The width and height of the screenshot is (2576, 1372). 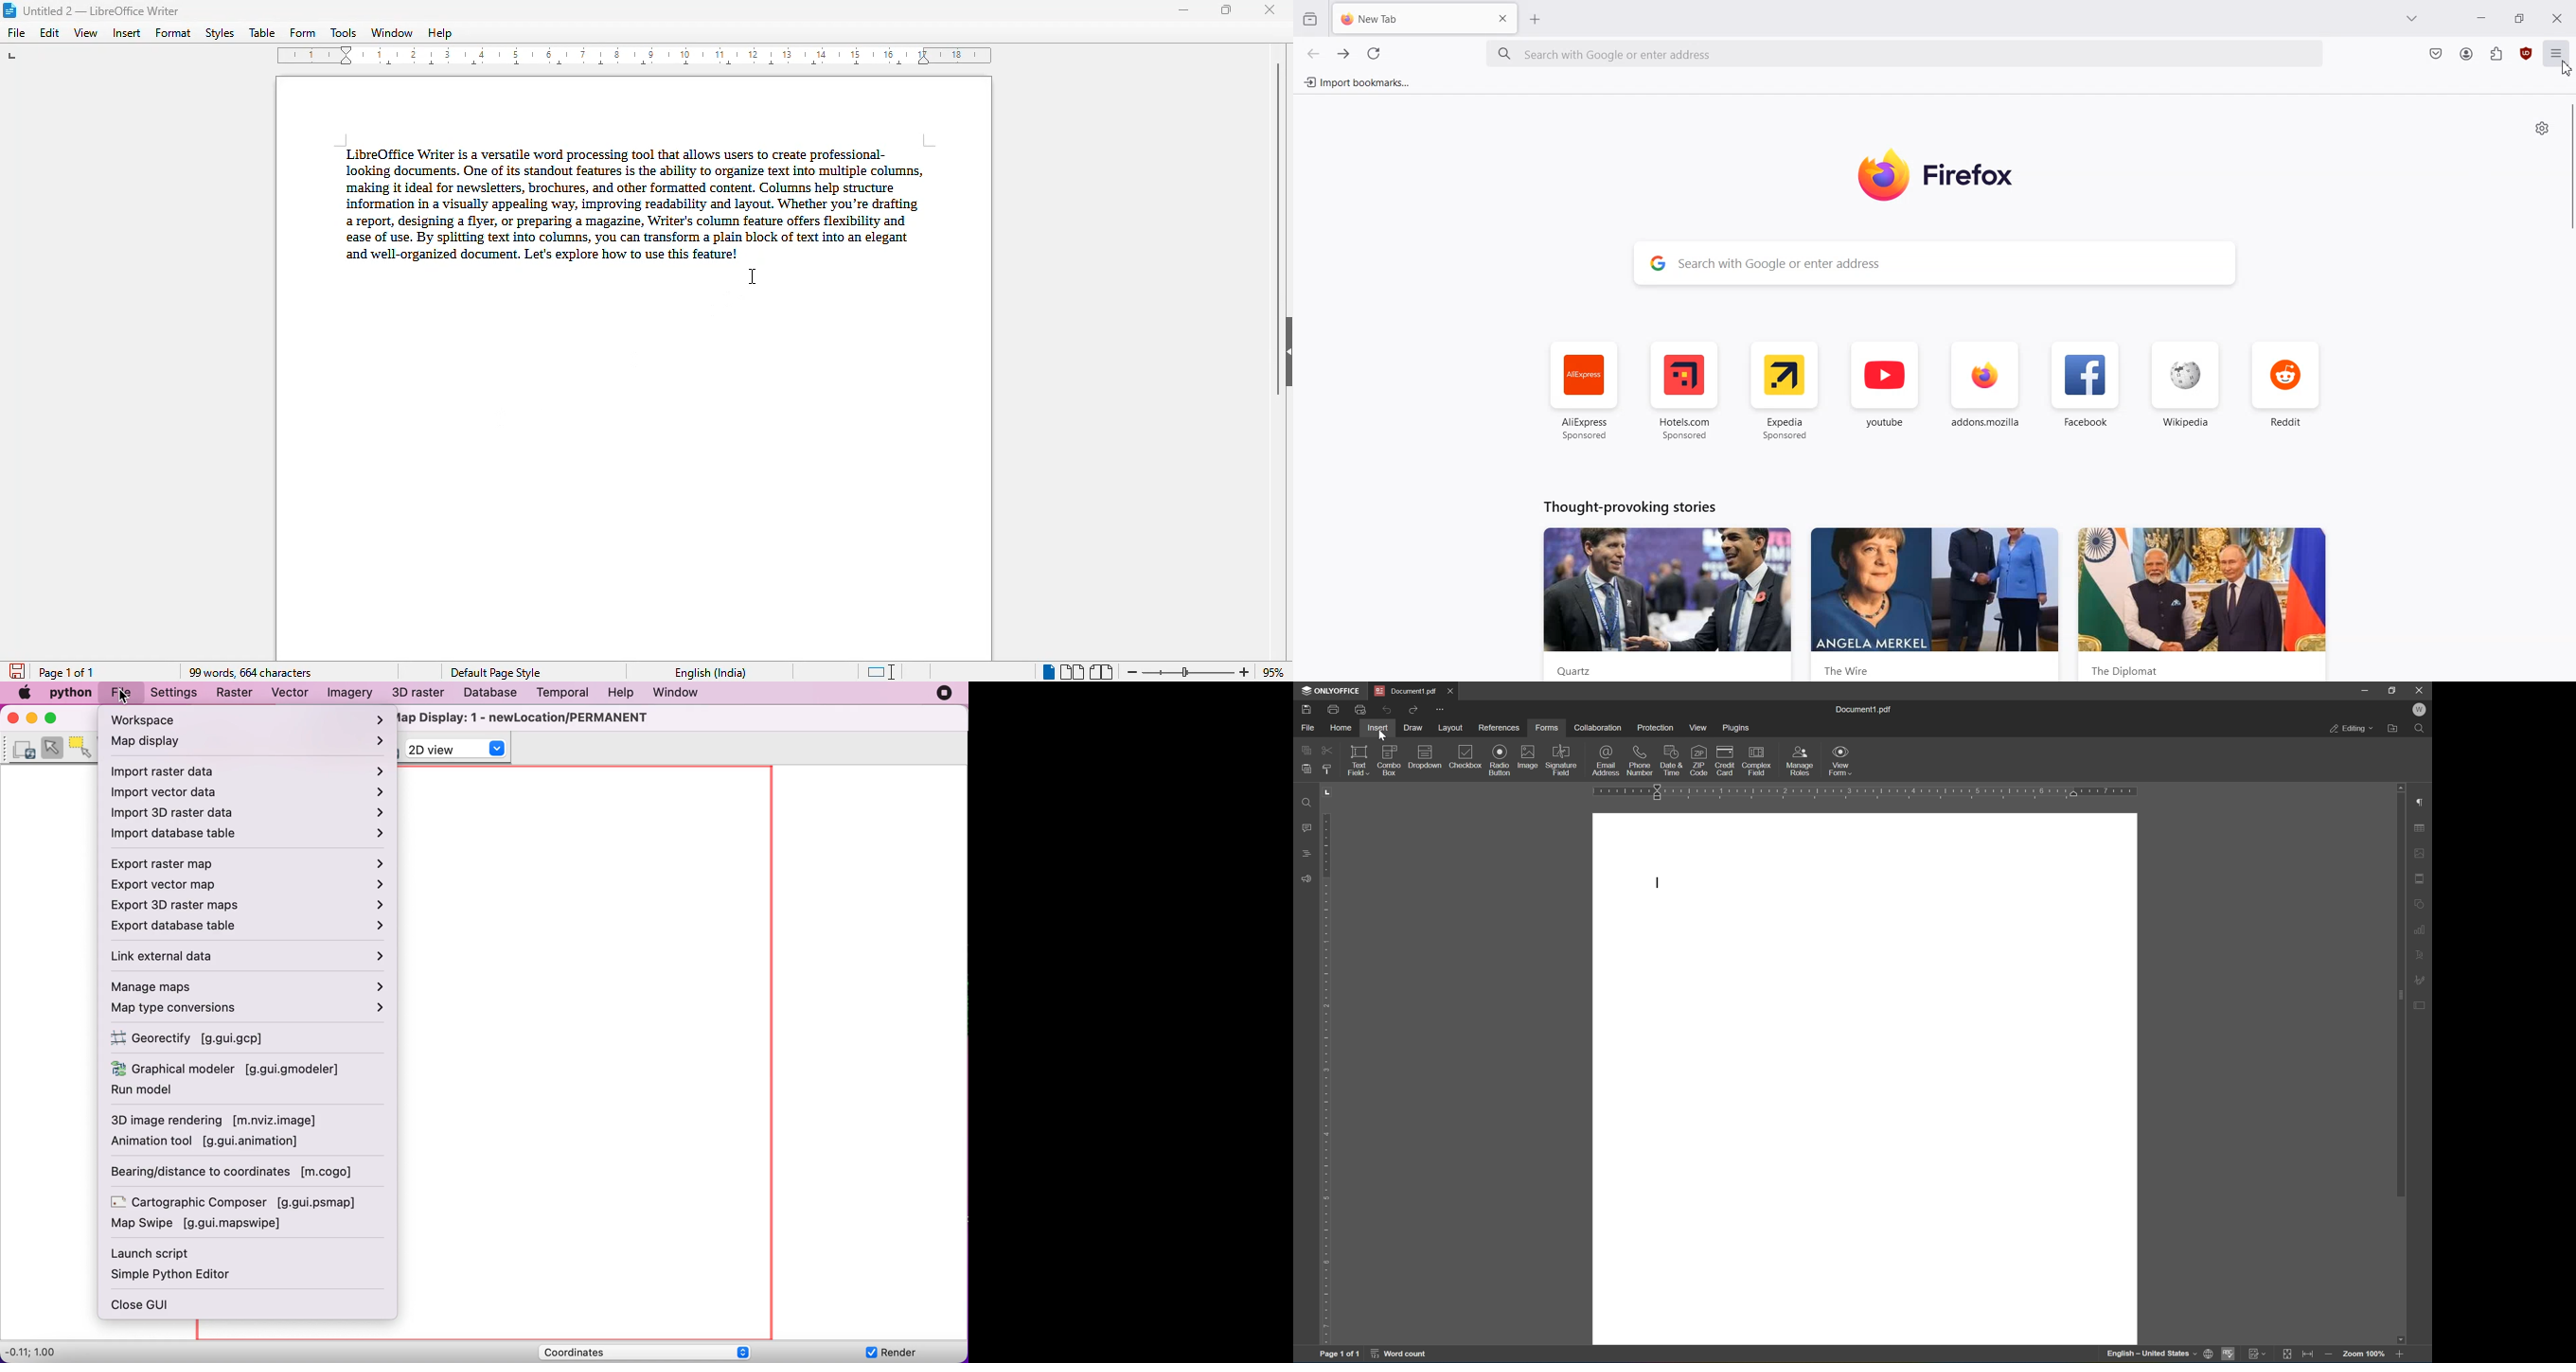 I want to click on typing cursor, so click(x=1657, y=884).